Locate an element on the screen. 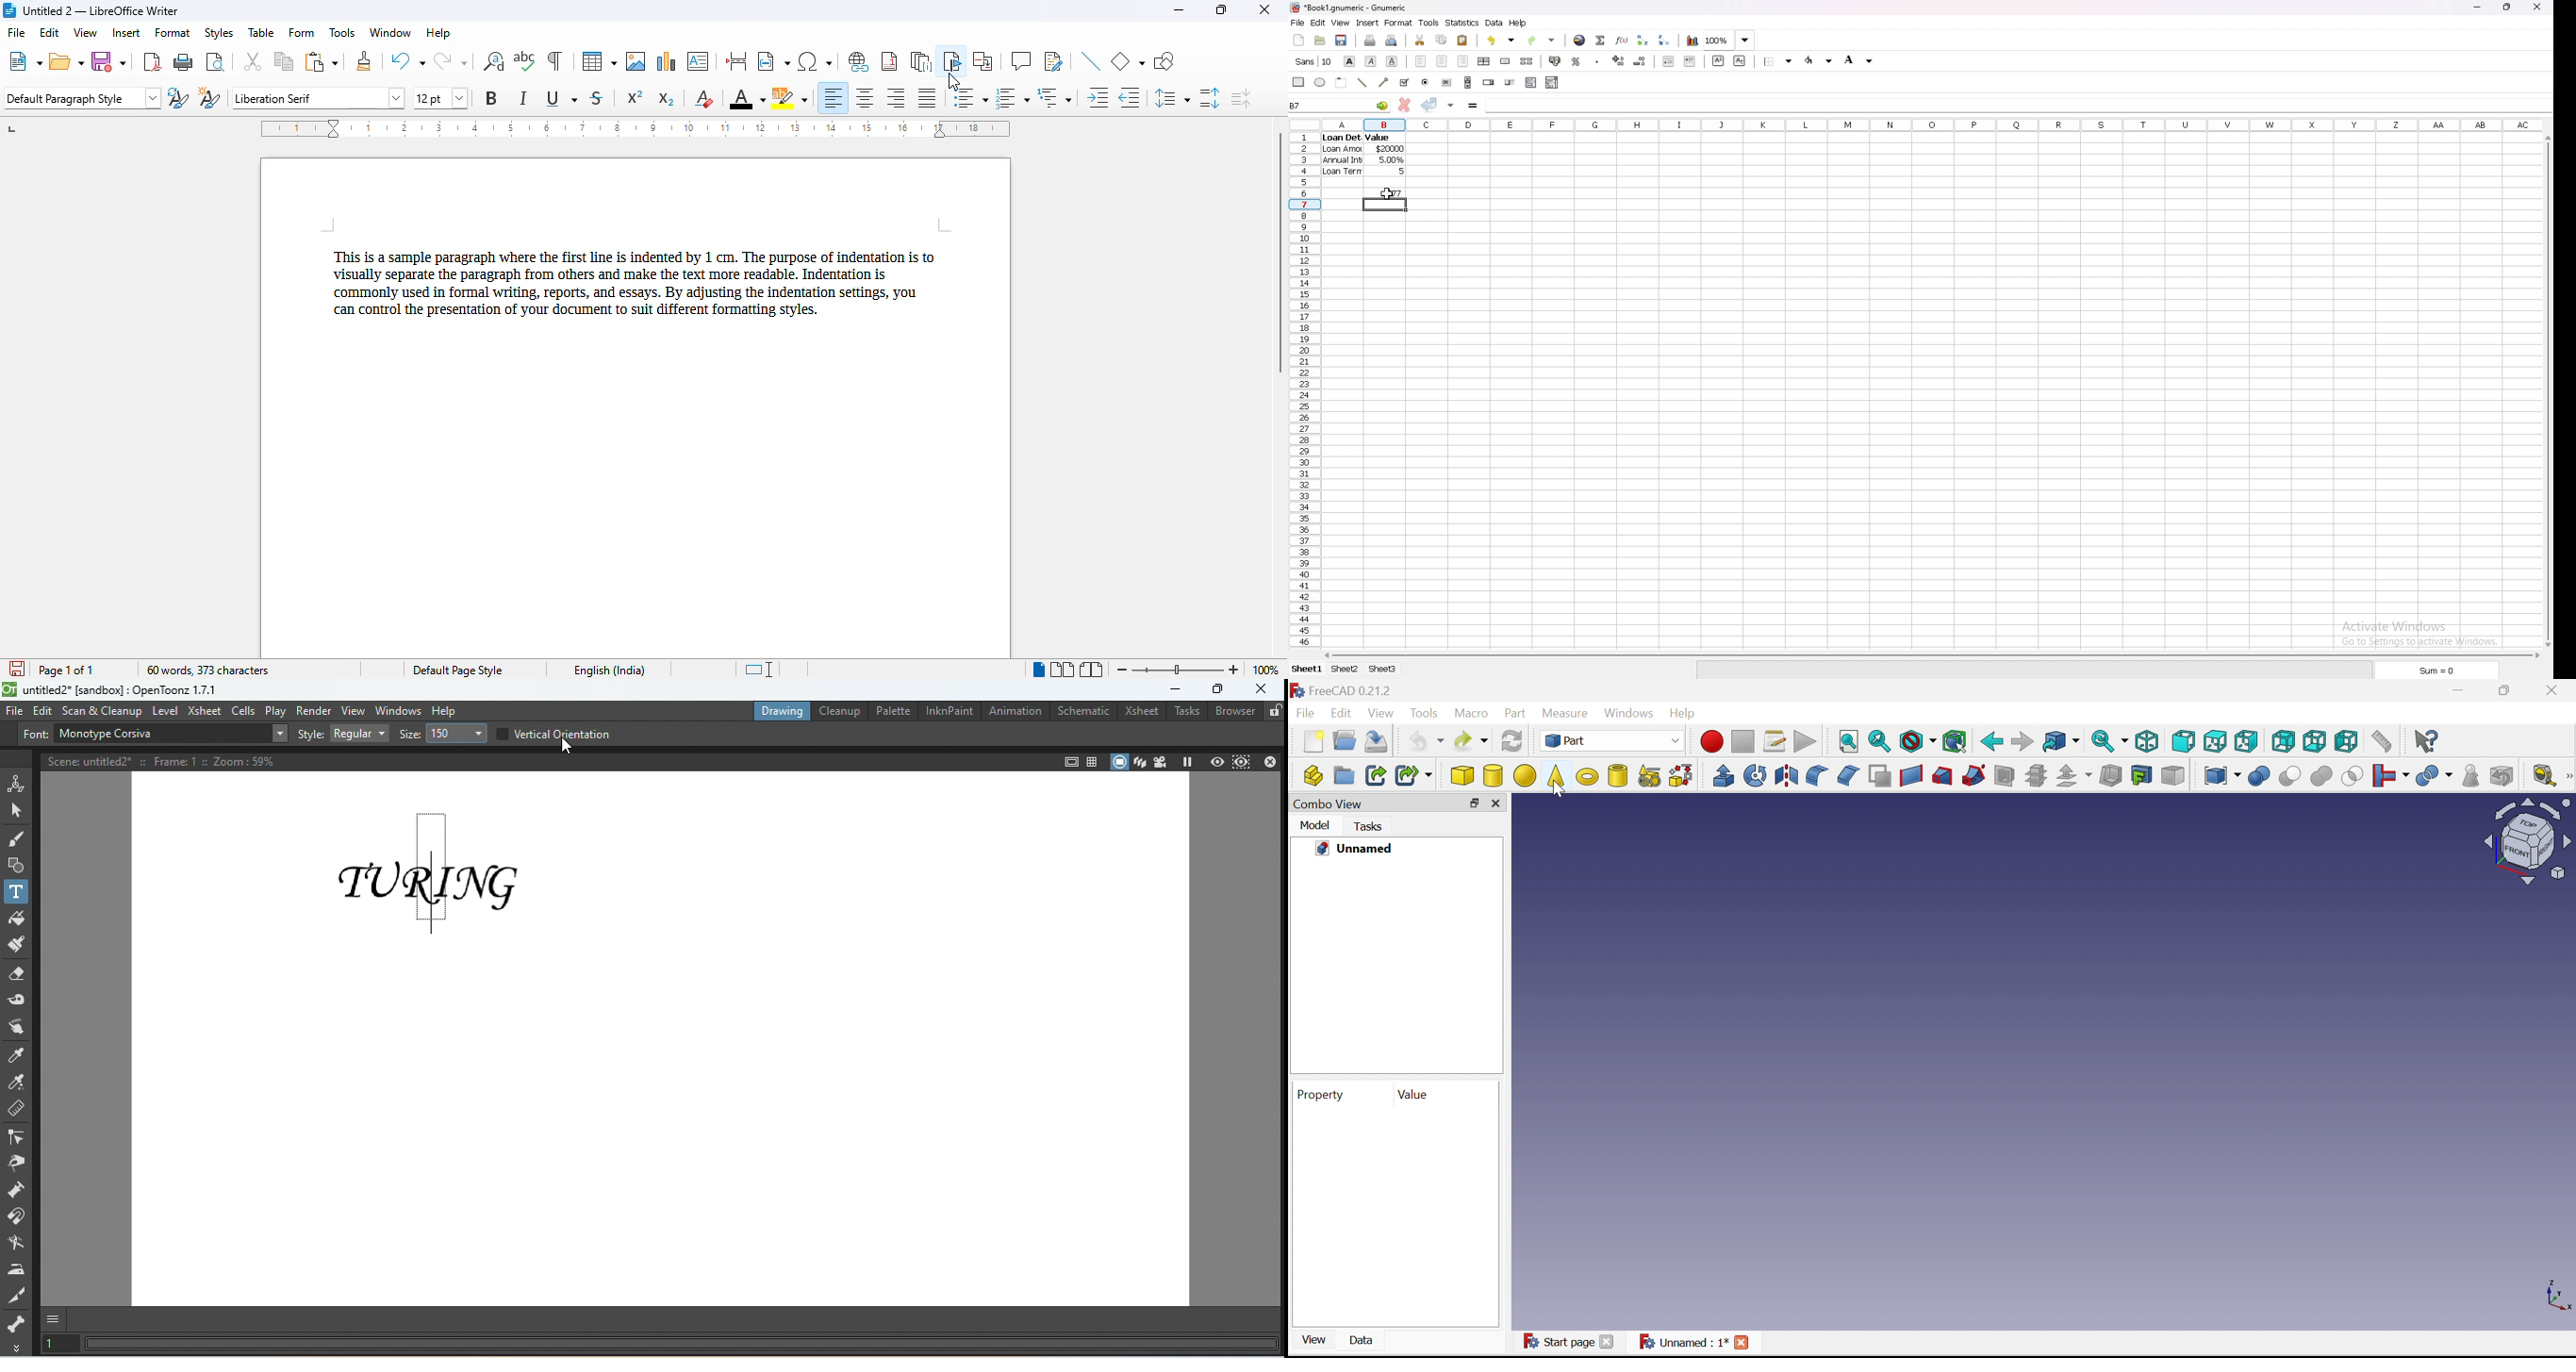  Macro is located at coordinates (1472, 714).